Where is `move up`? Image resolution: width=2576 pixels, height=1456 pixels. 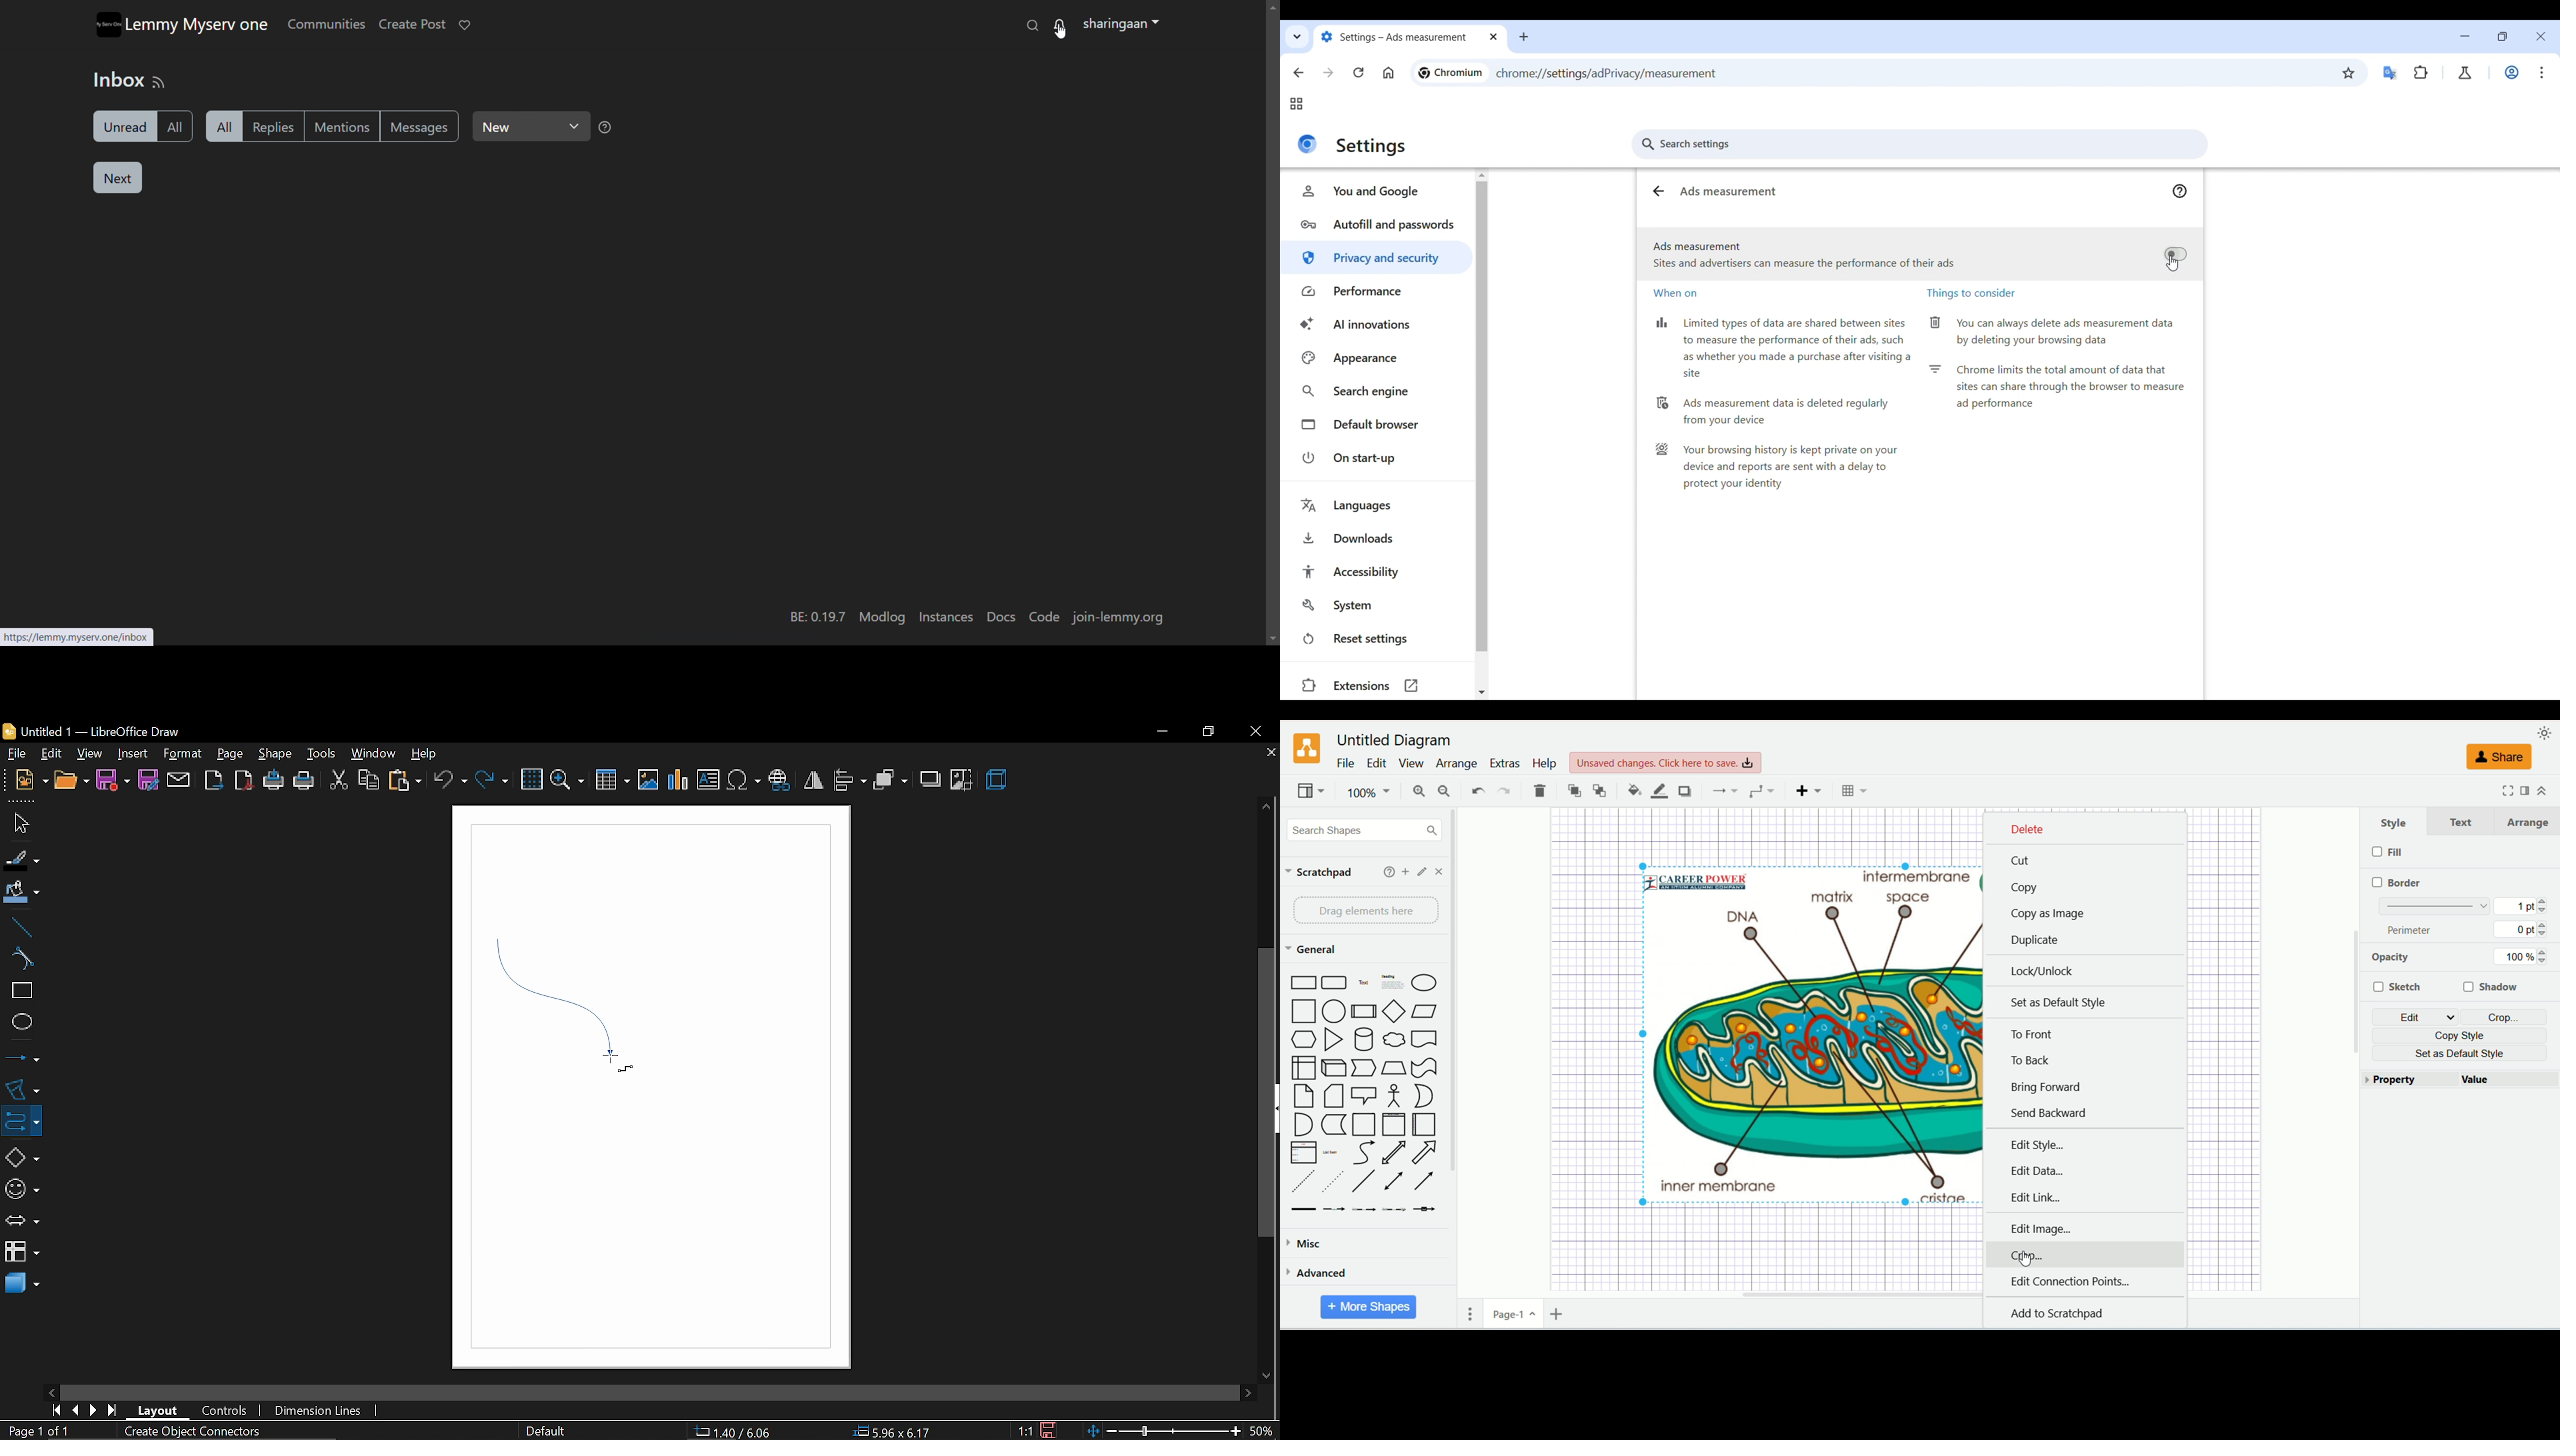
move up is located at coordinates (1267, 808).